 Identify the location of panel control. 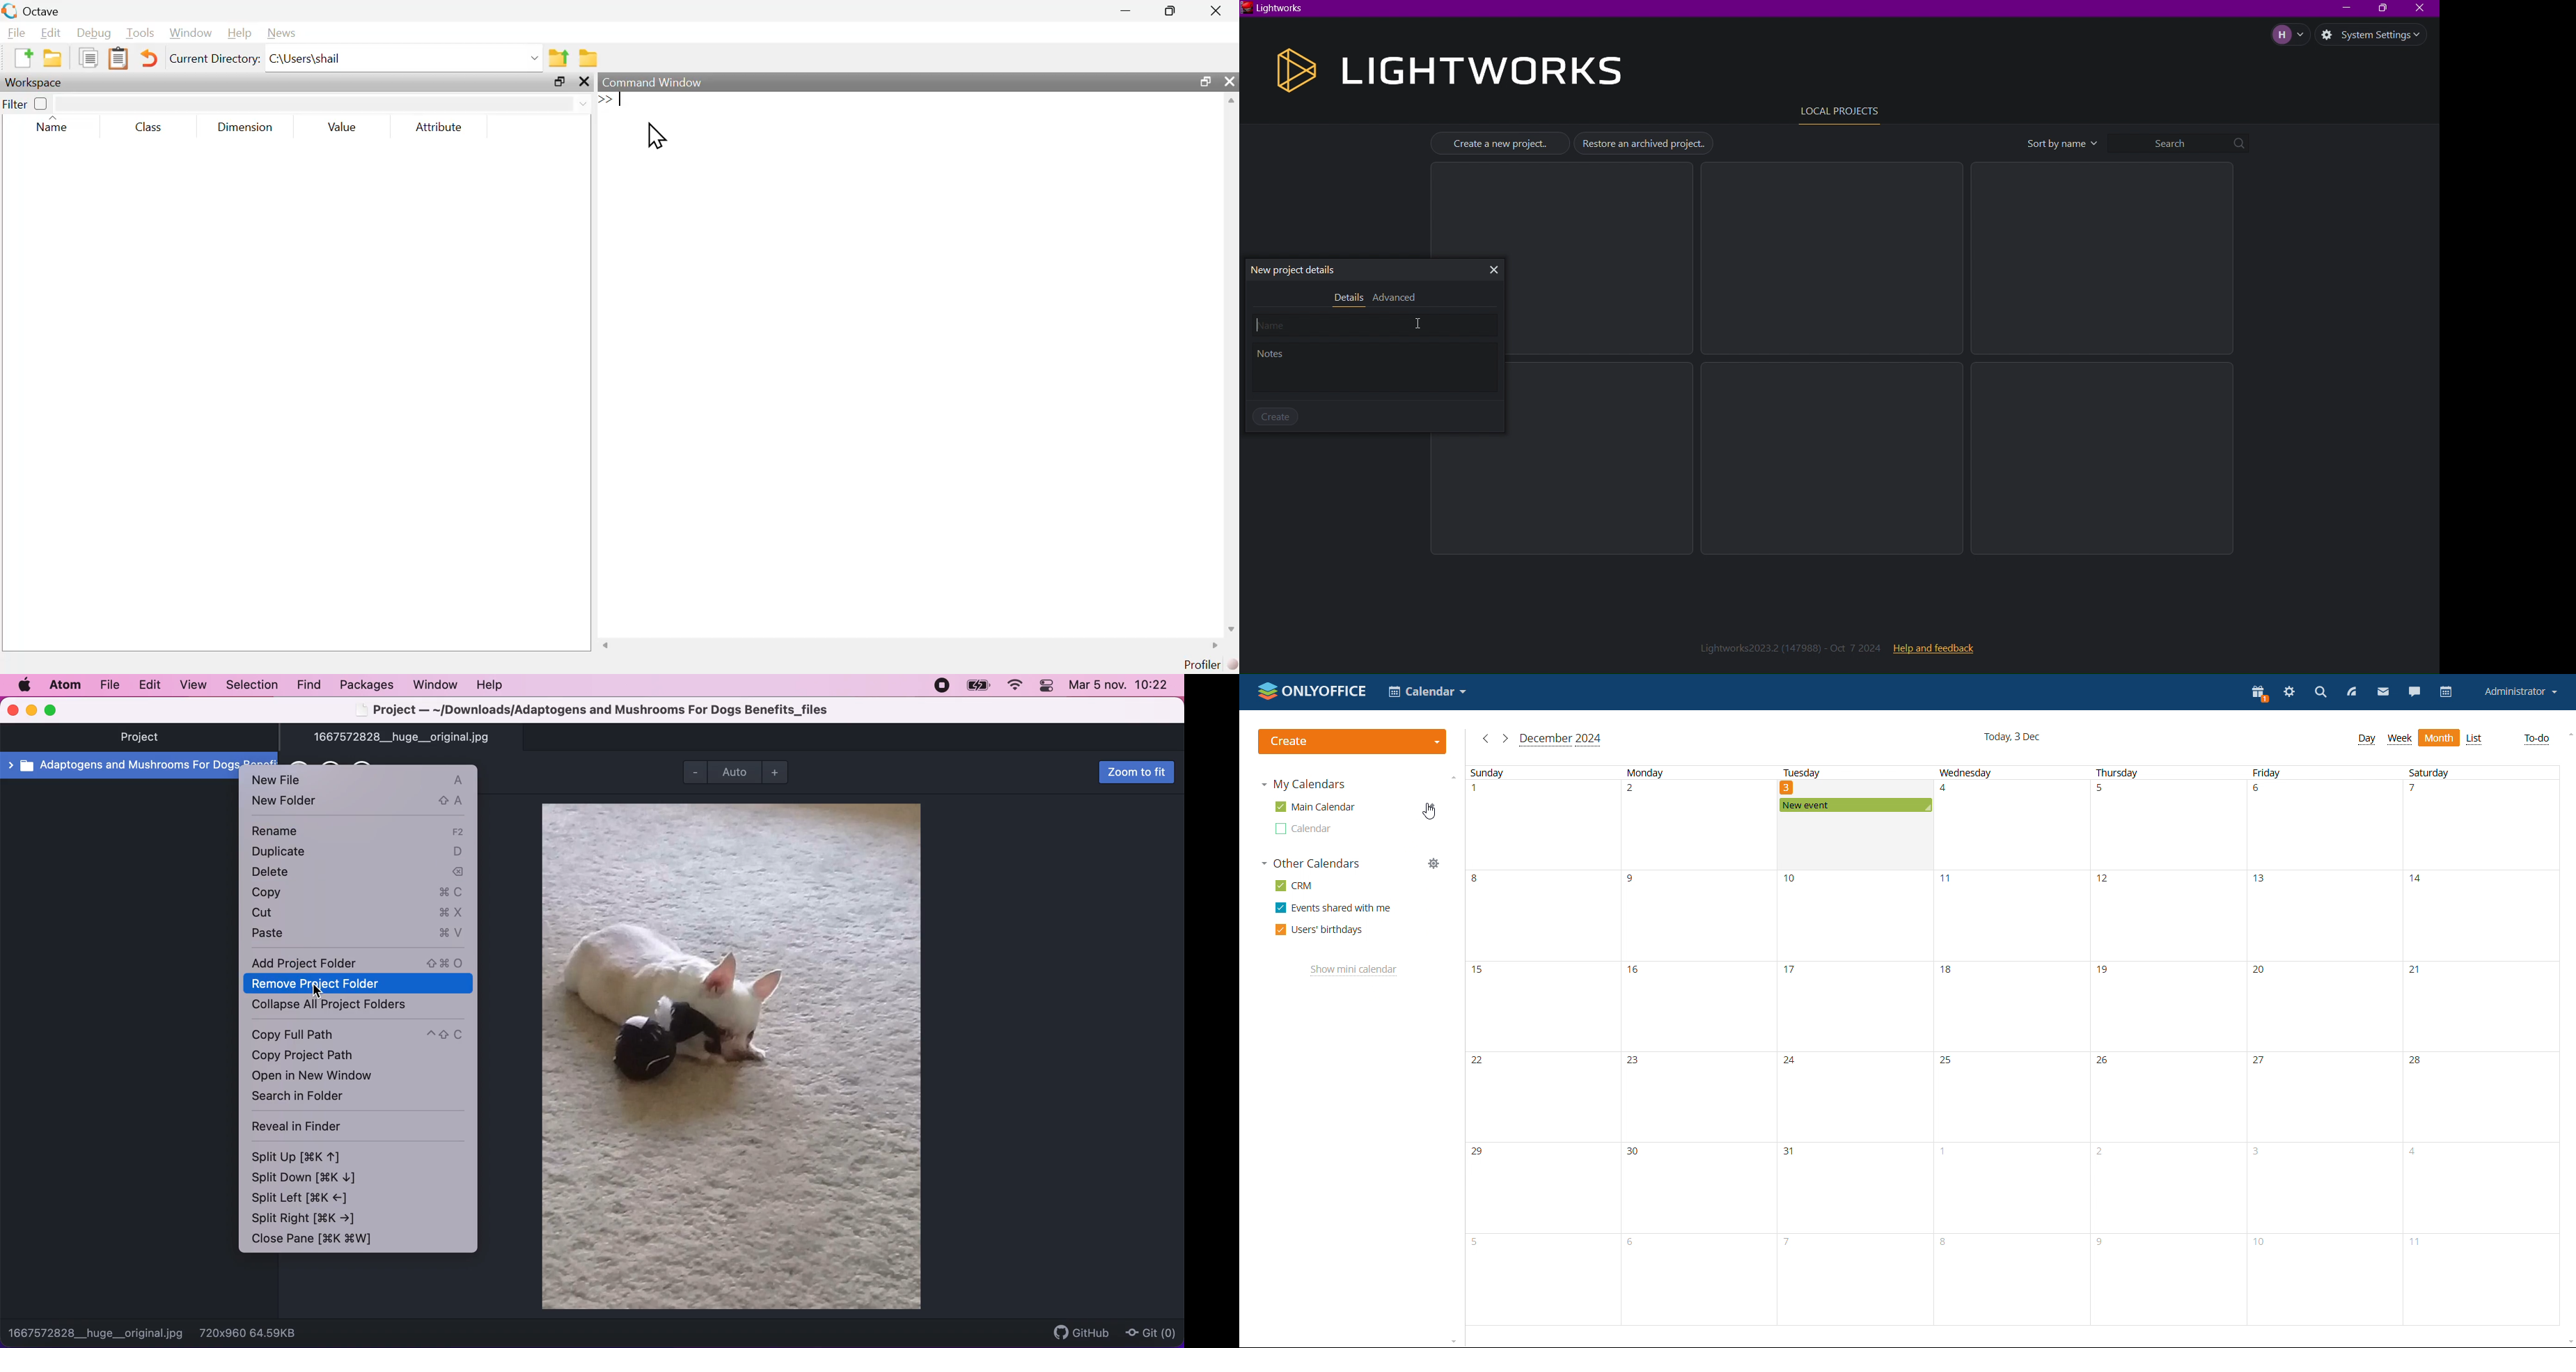
(1046, 686).